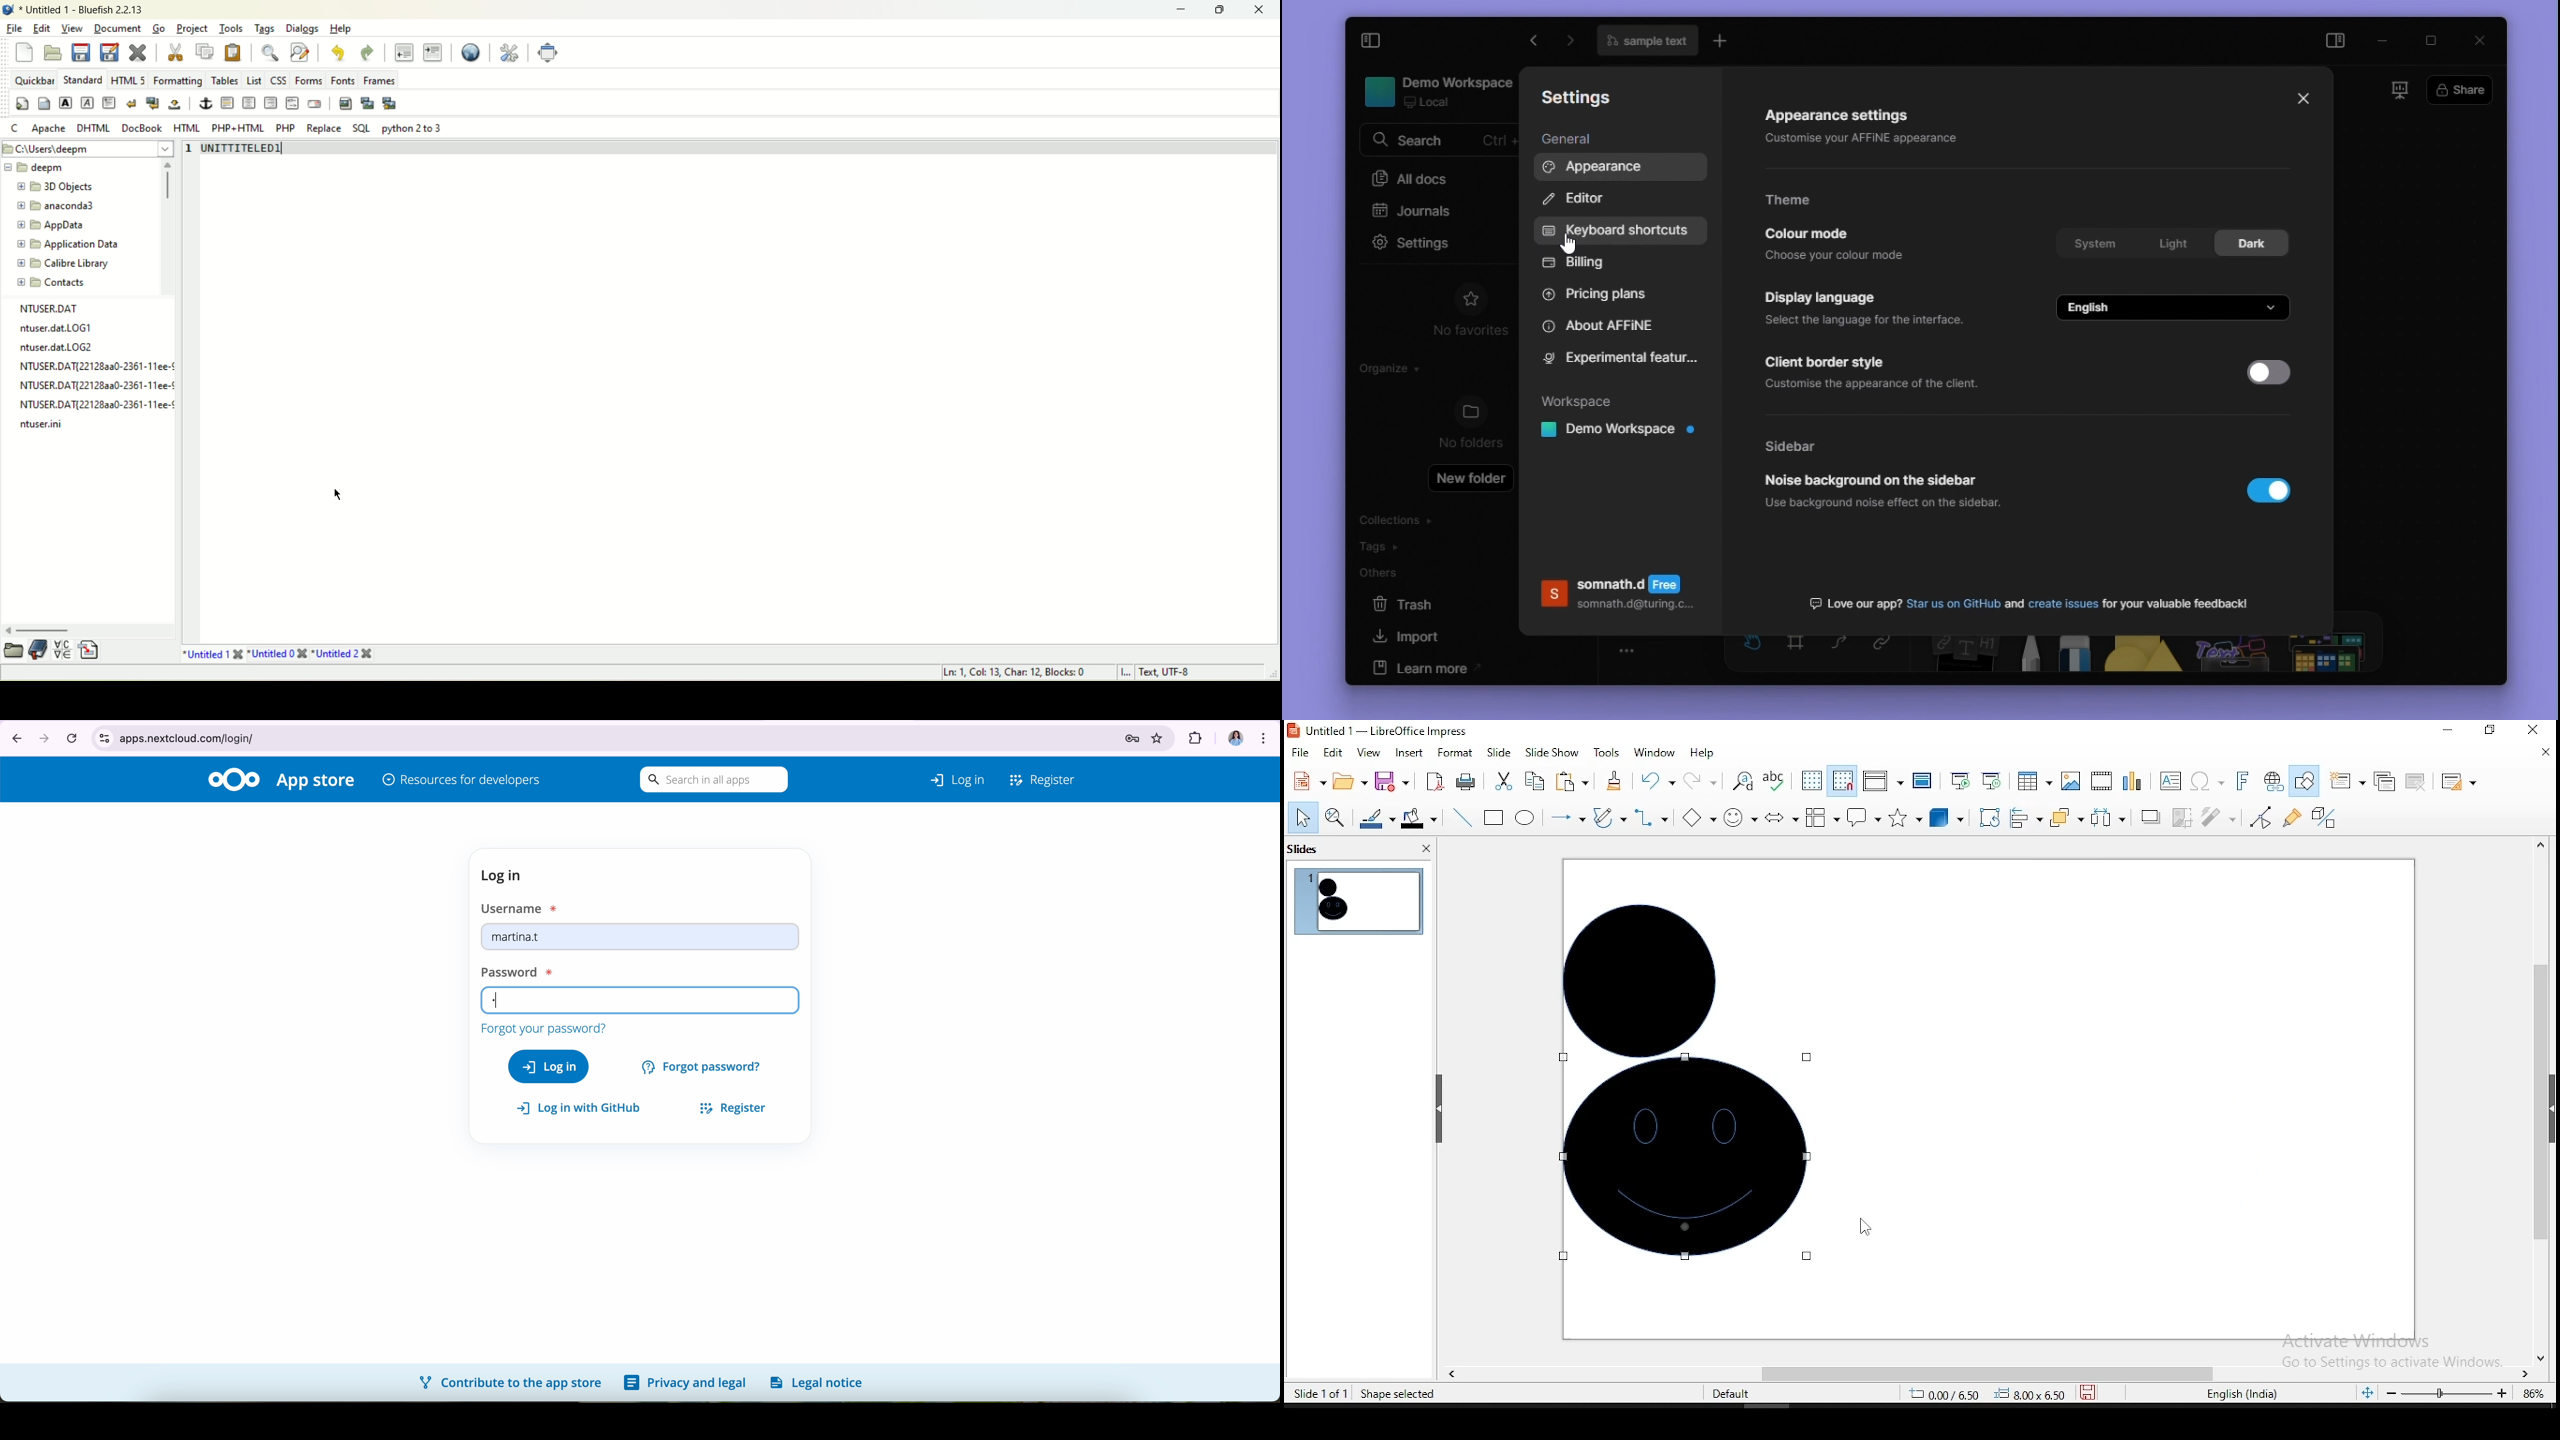 This screenshot has width=2576, height=1456. Describe the element at coordinates (513, 970) in the screenshot. I see `password ` at that location.